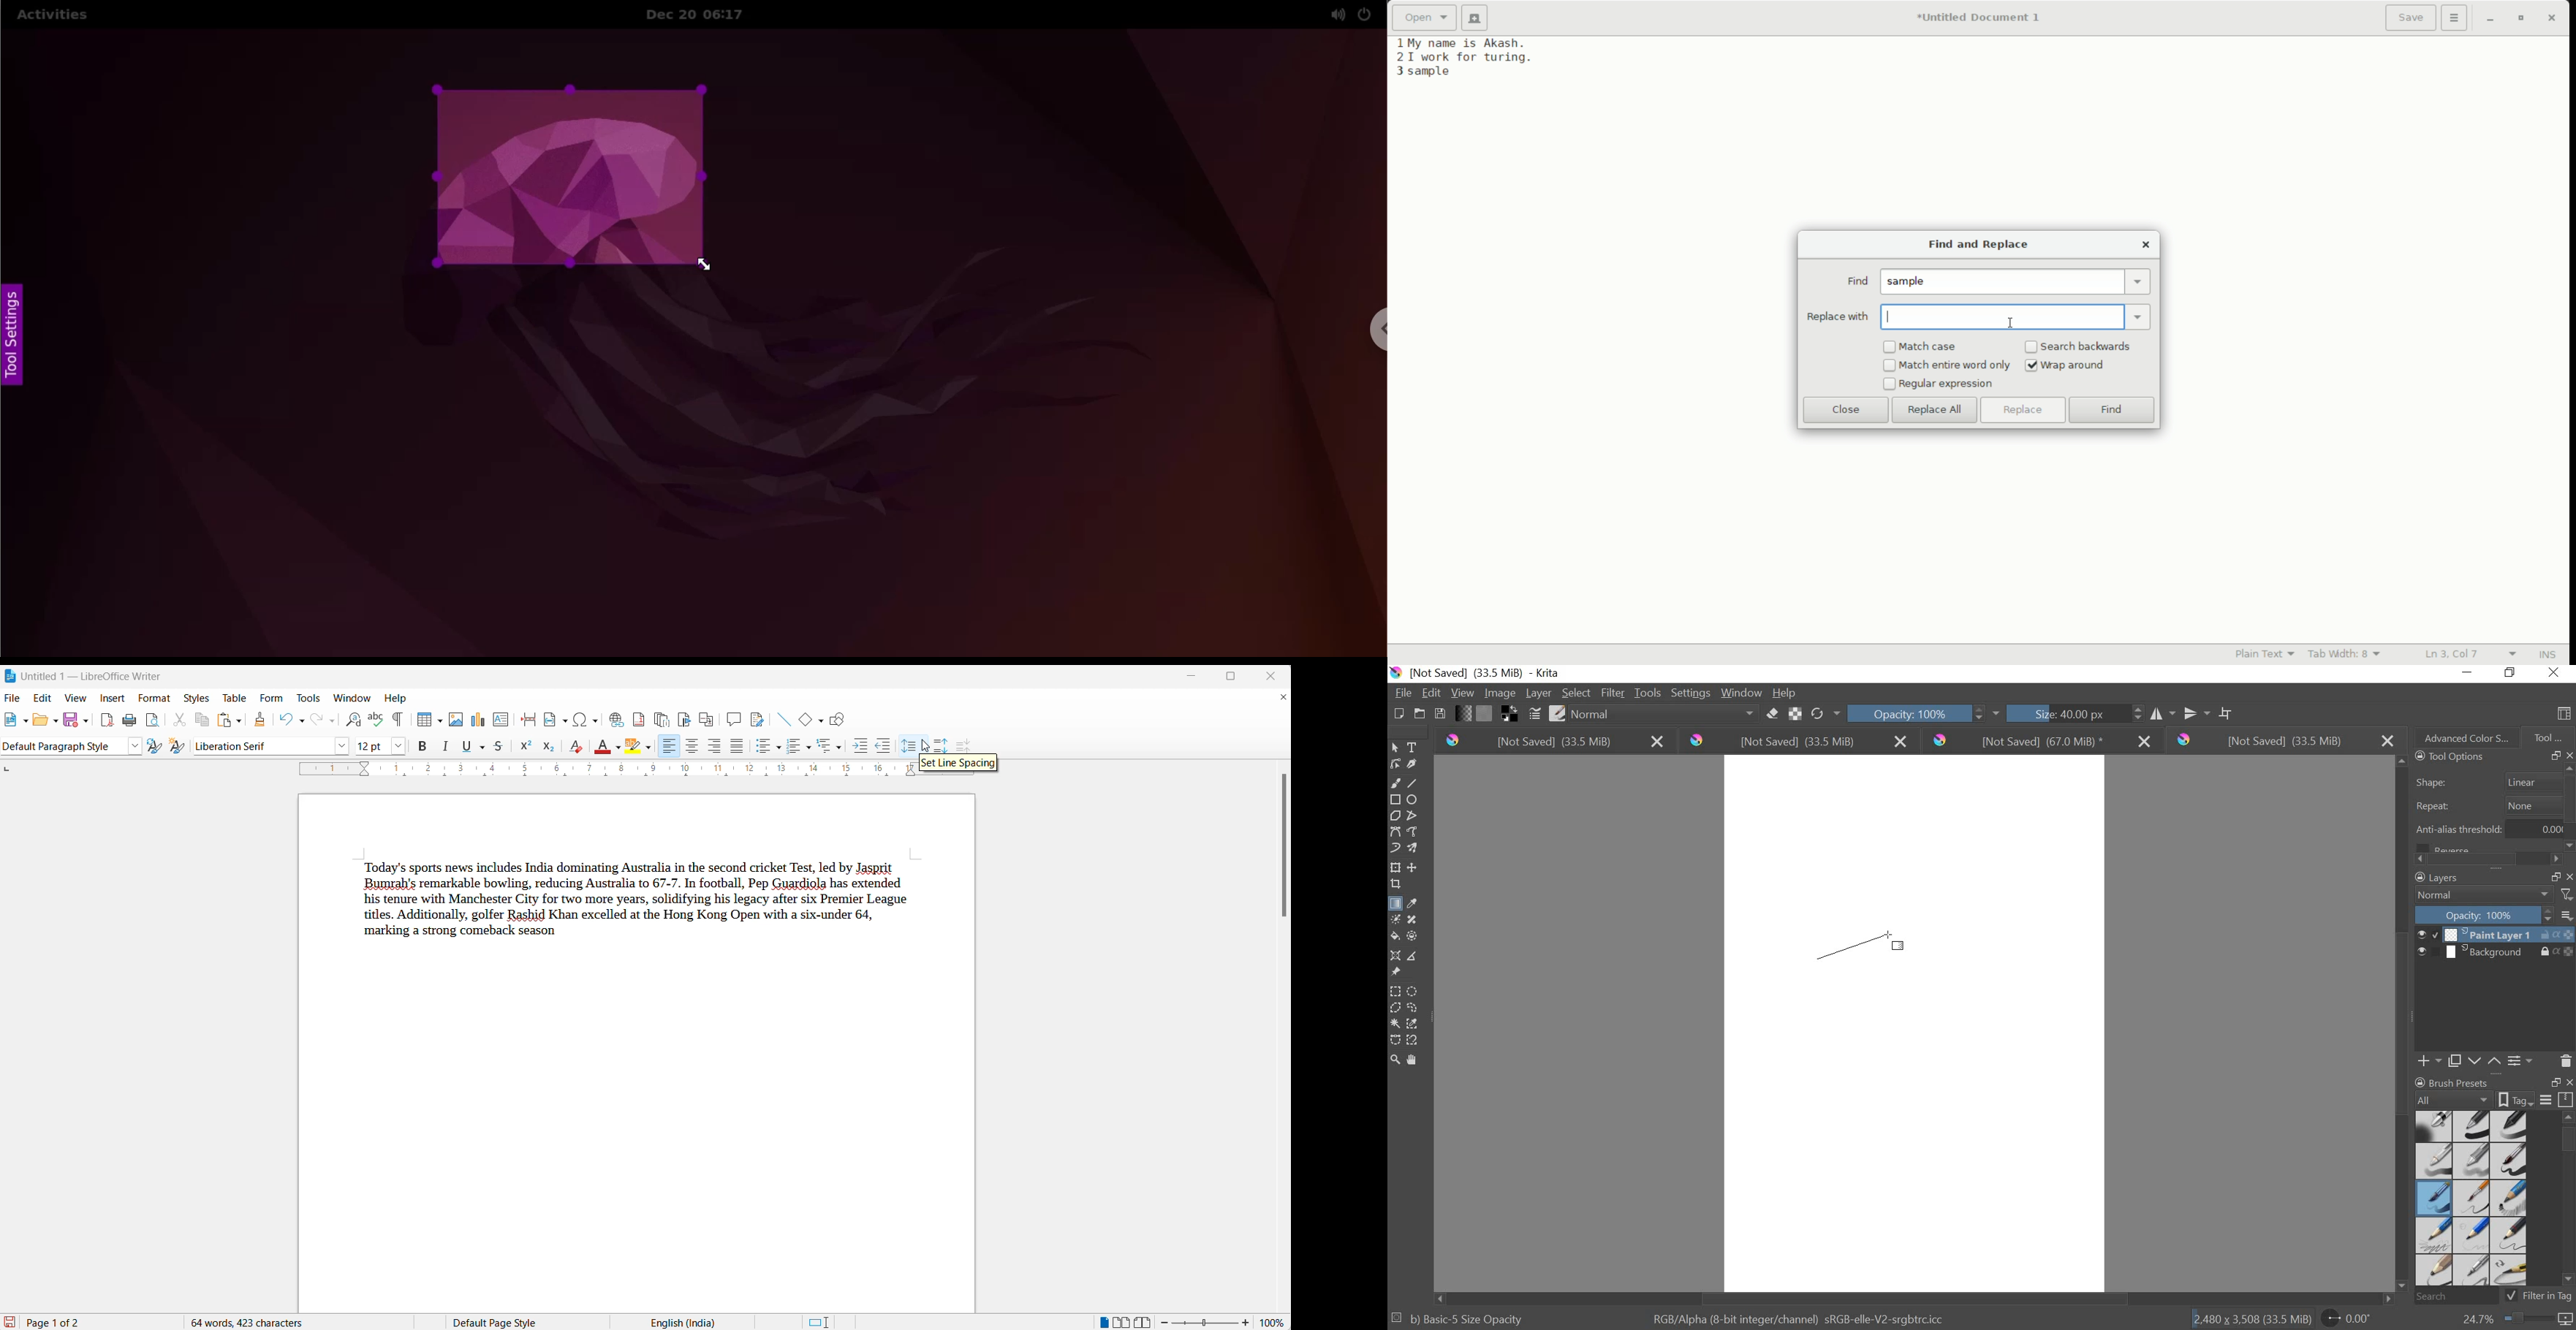 Image resolution: width=2576 pixels, height=1344 pixels. I want to click on insert line, so click(784, 719).